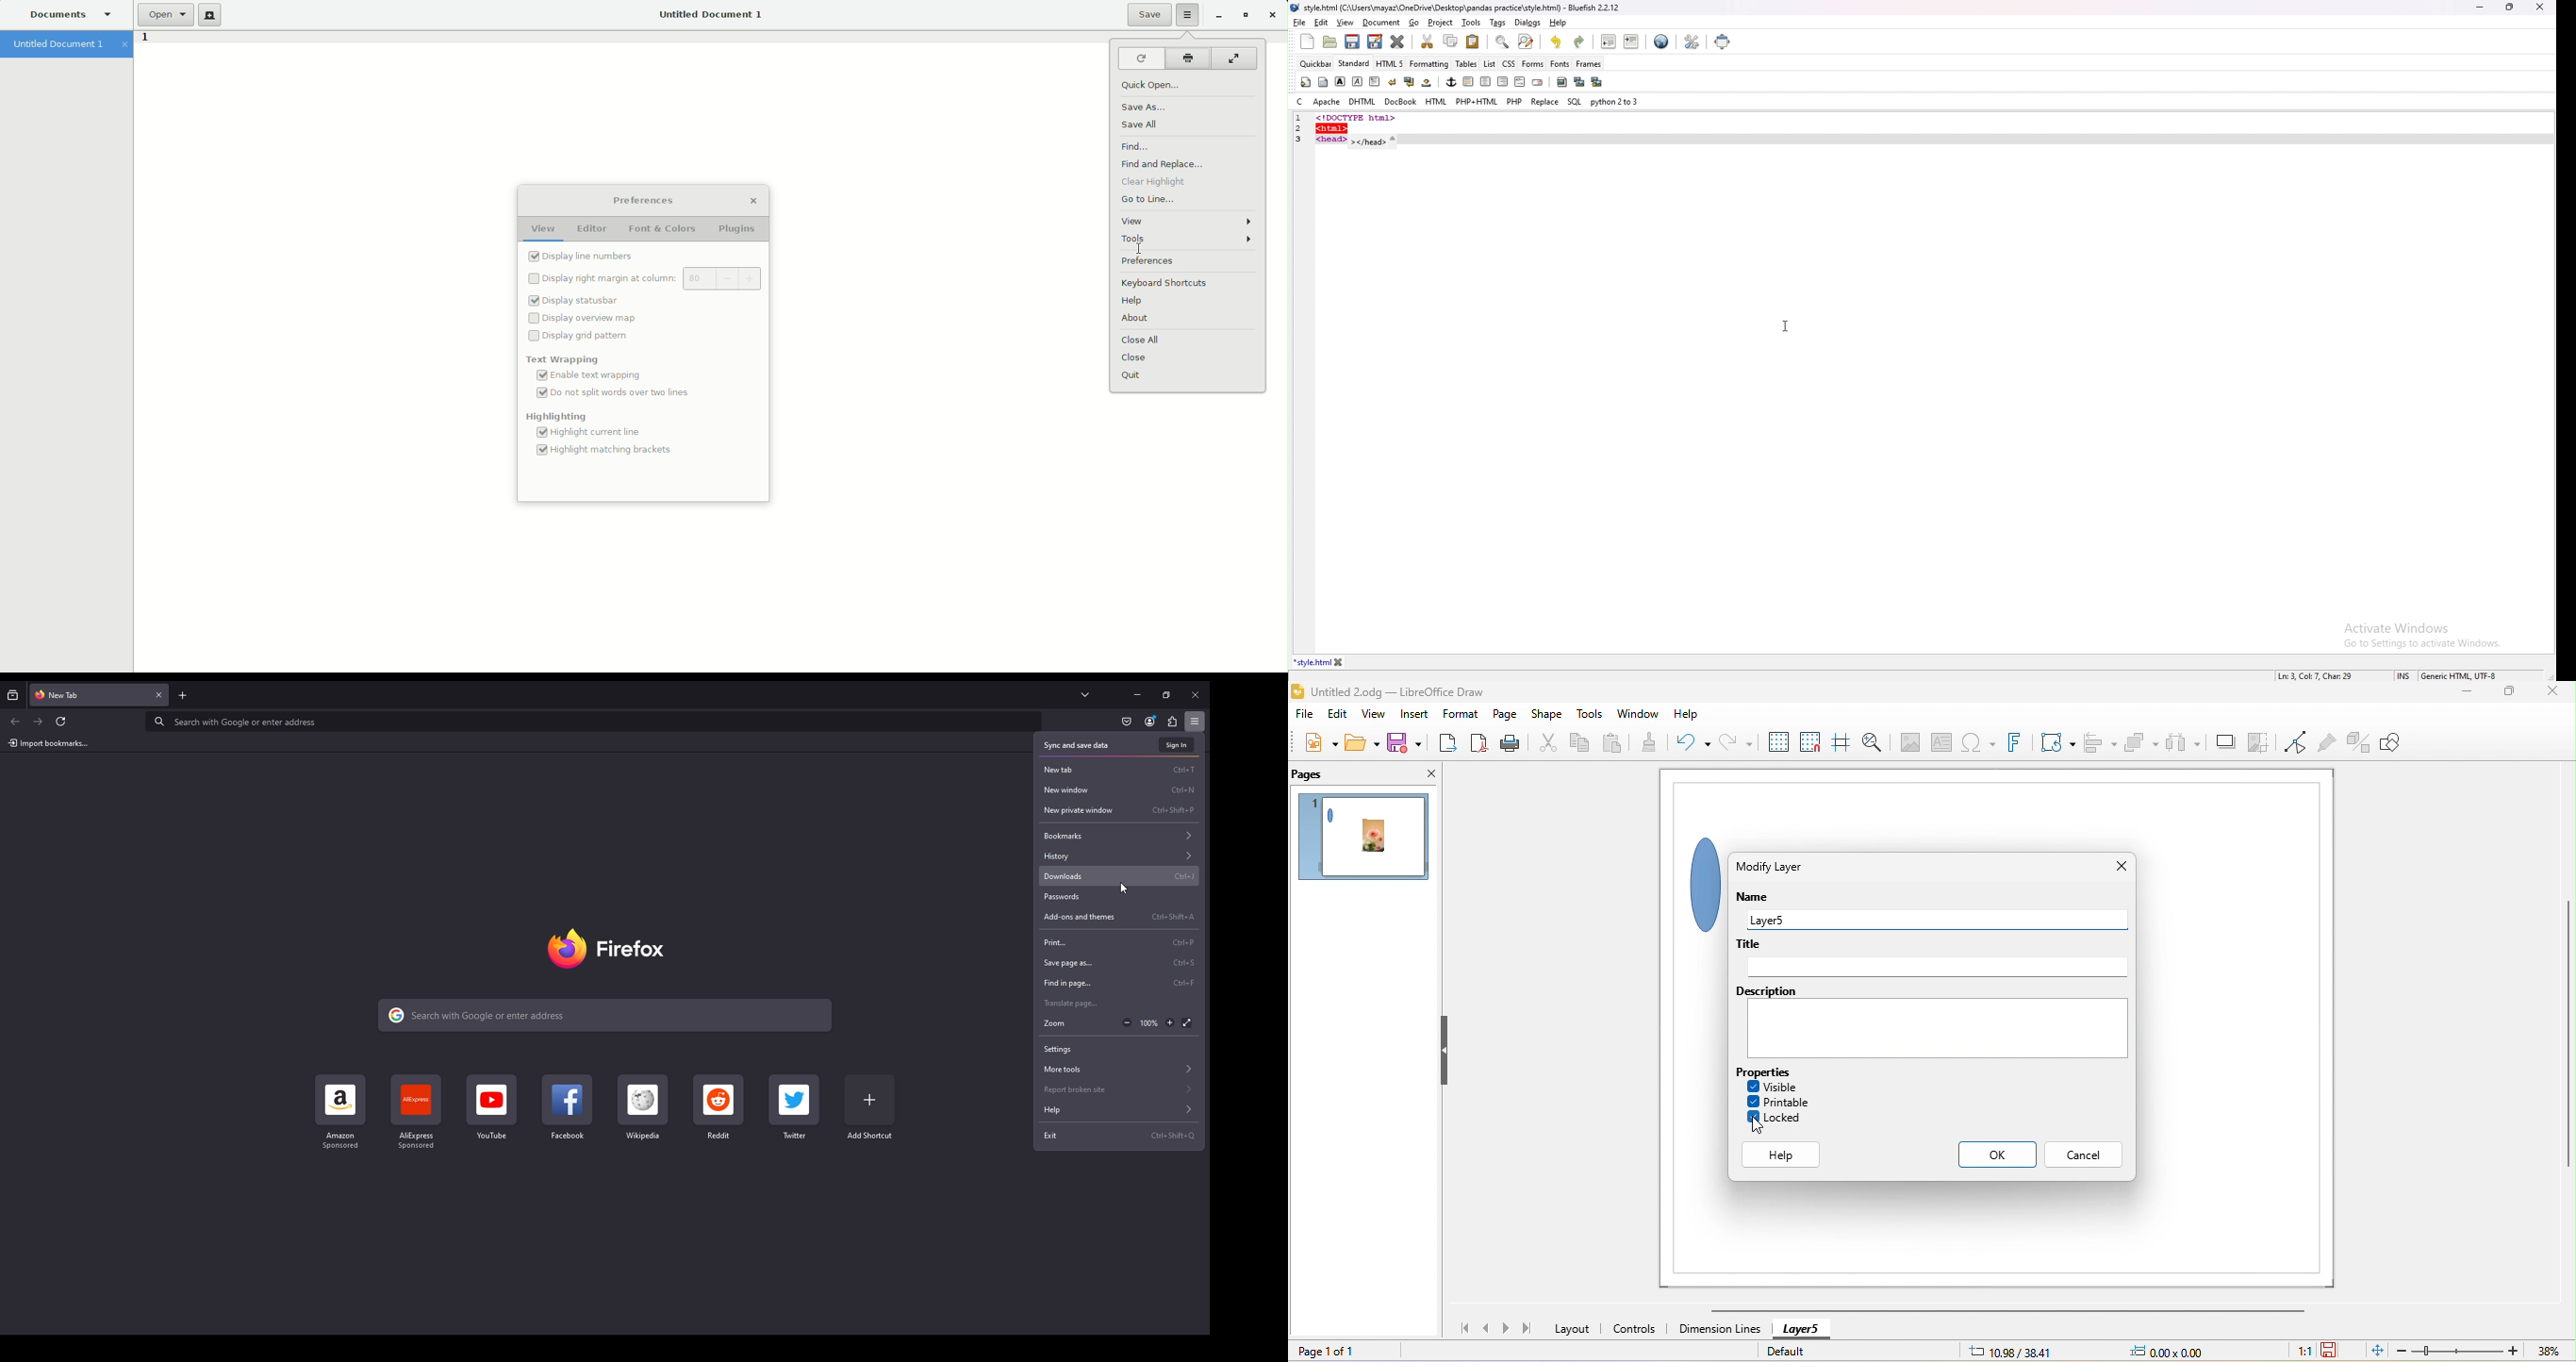 This screenshot has width=2576, height=1372. Describe the element at coordinates (2224, 743) in the screenshot. I see `shadow` at that location.